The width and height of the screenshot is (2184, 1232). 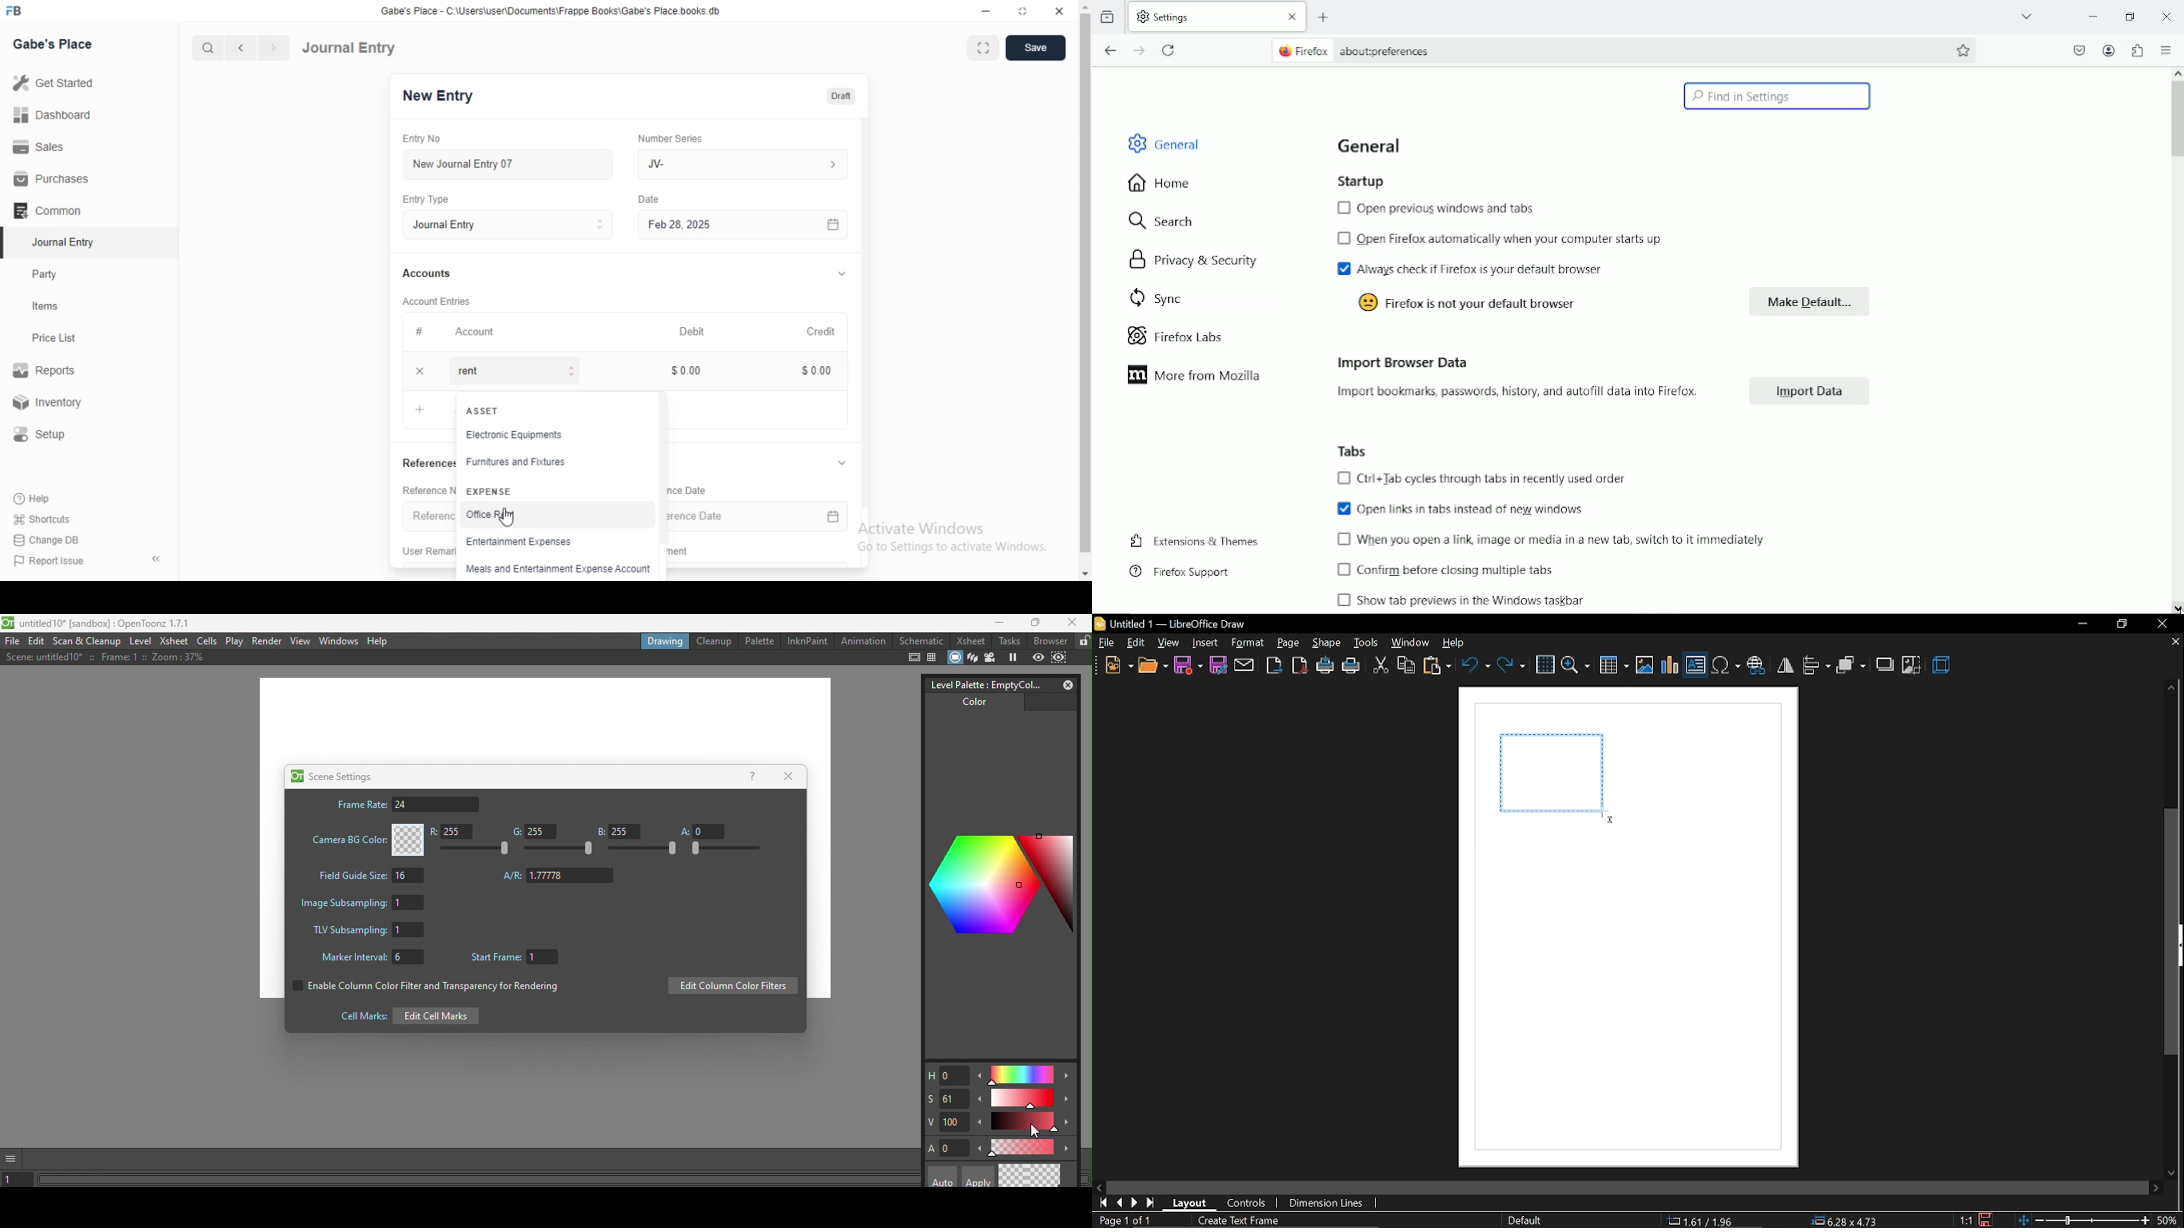 What do you see at coordinates (42, 519) in the screenshot?
I see `Shortcuts` at bounding box center [42, 519].